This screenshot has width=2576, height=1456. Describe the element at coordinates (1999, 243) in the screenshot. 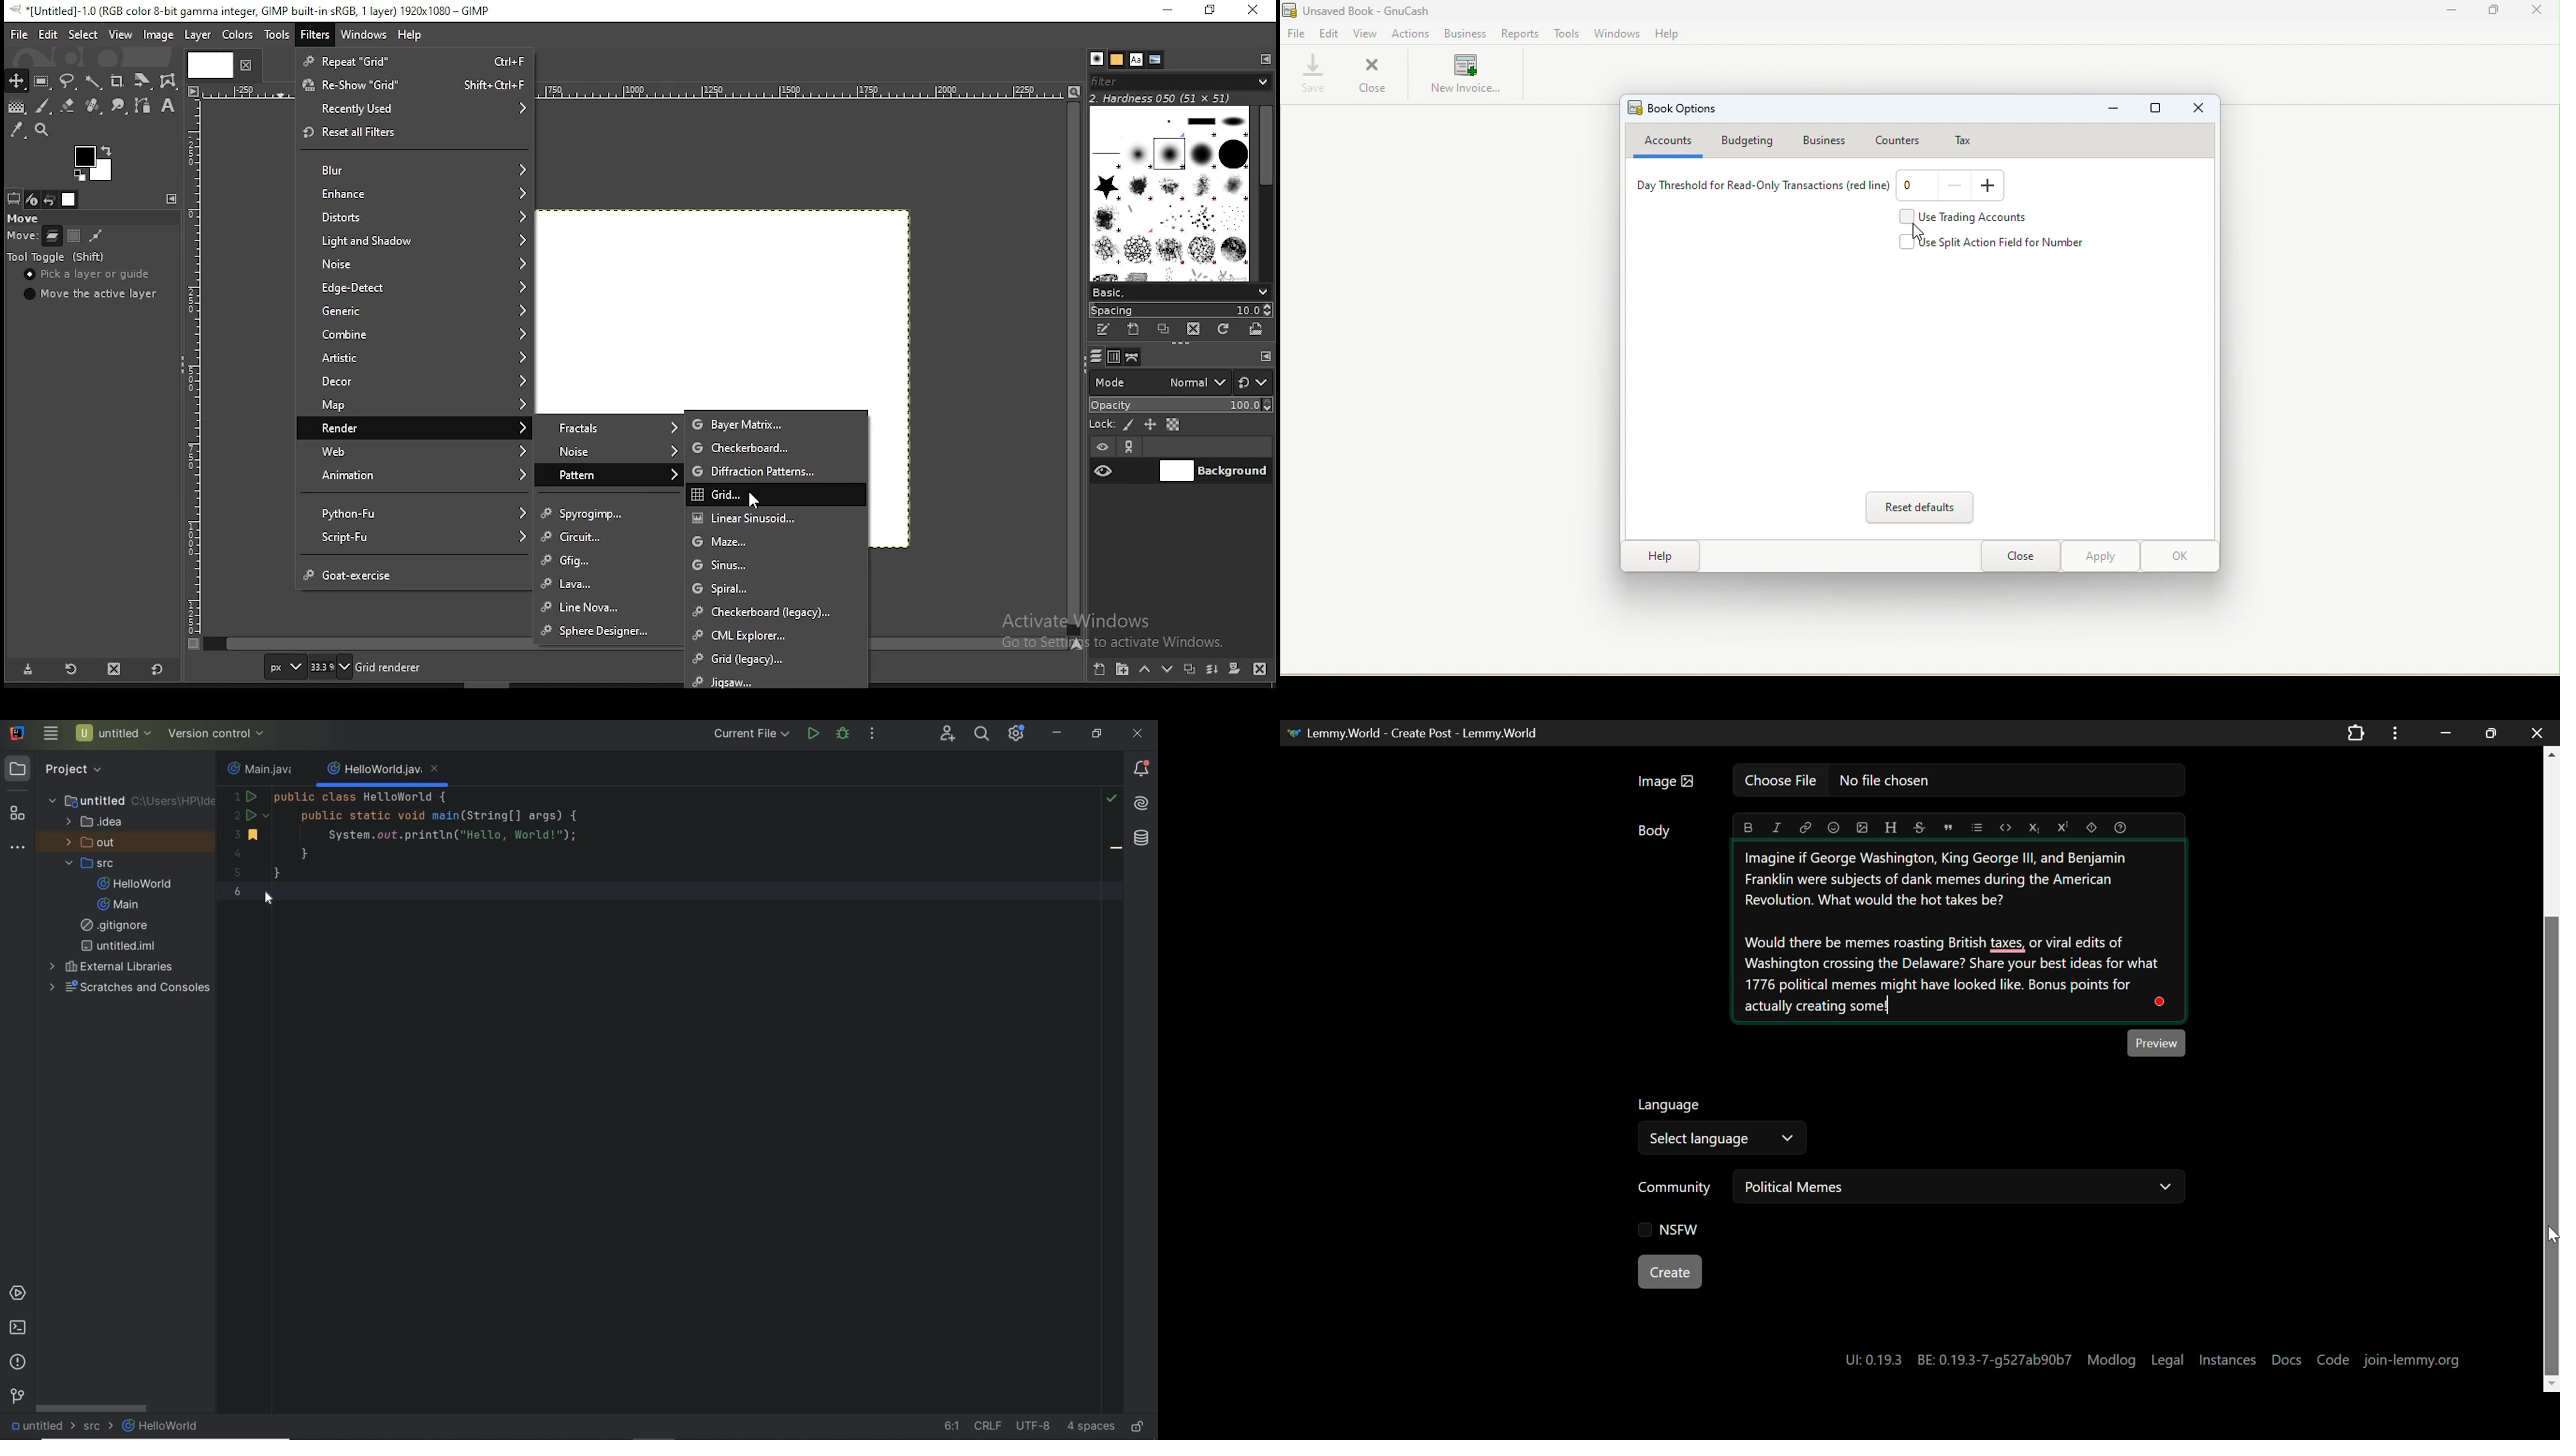

I see `Use split action field for number` at that location.